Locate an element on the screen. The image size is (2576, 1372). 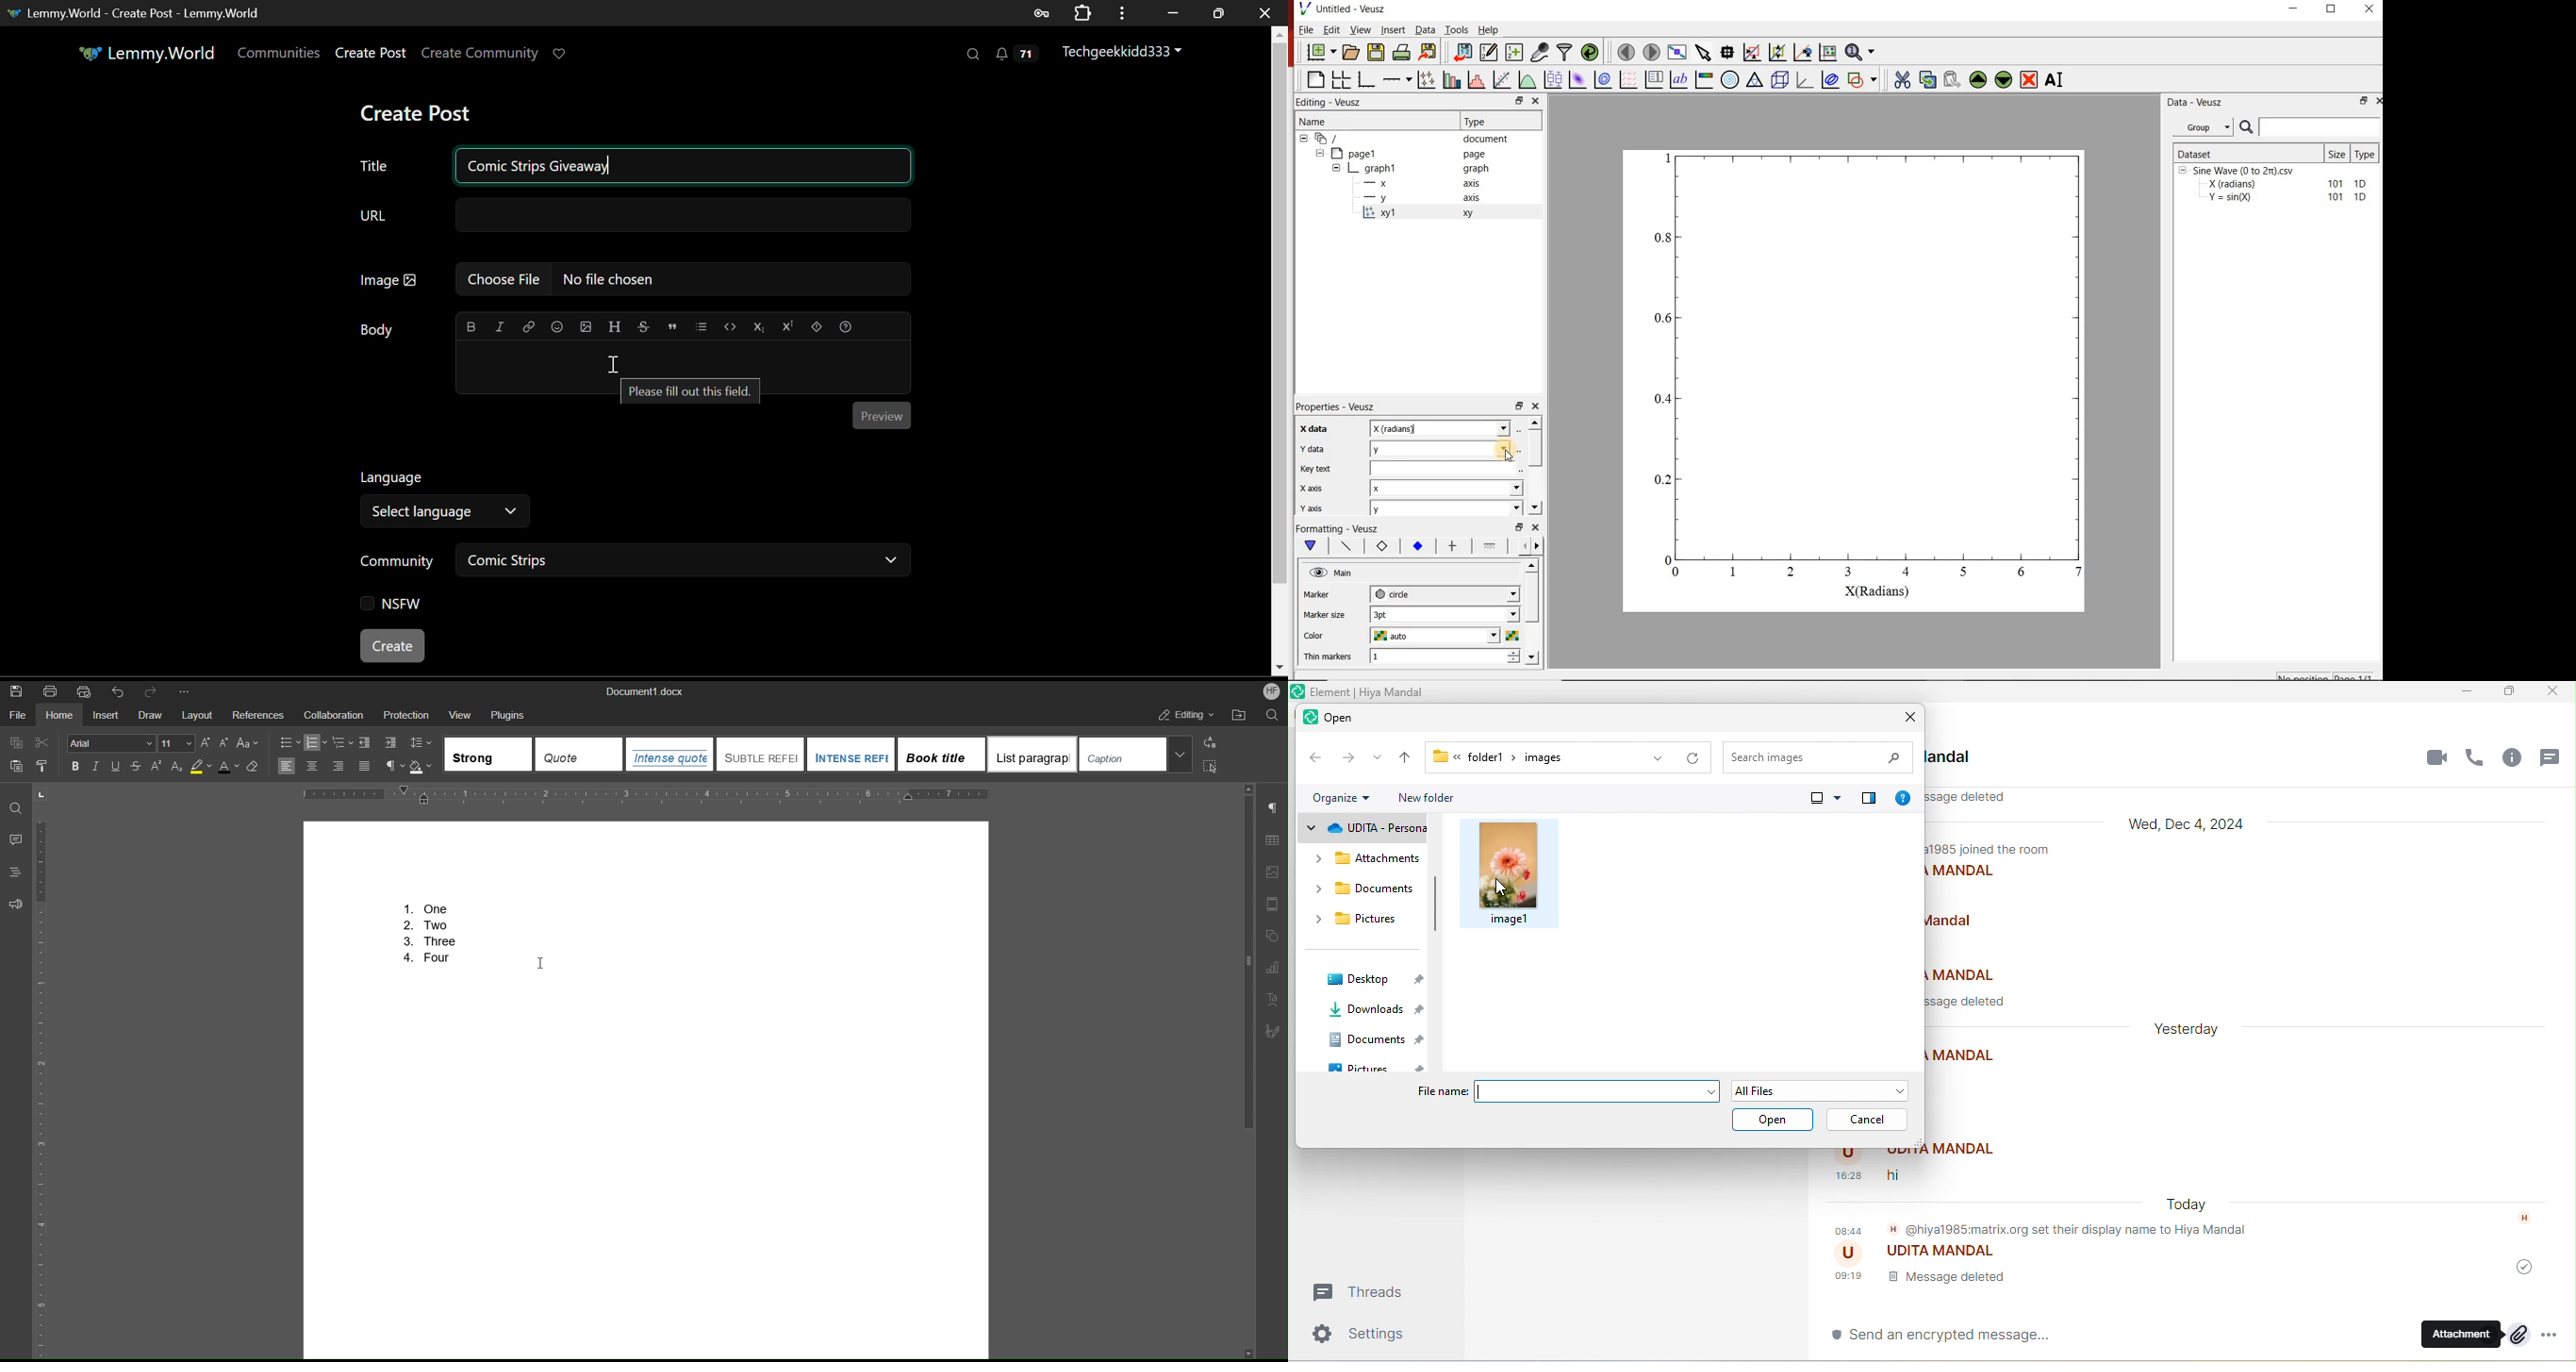
Find is located at coordinates (15, 810).